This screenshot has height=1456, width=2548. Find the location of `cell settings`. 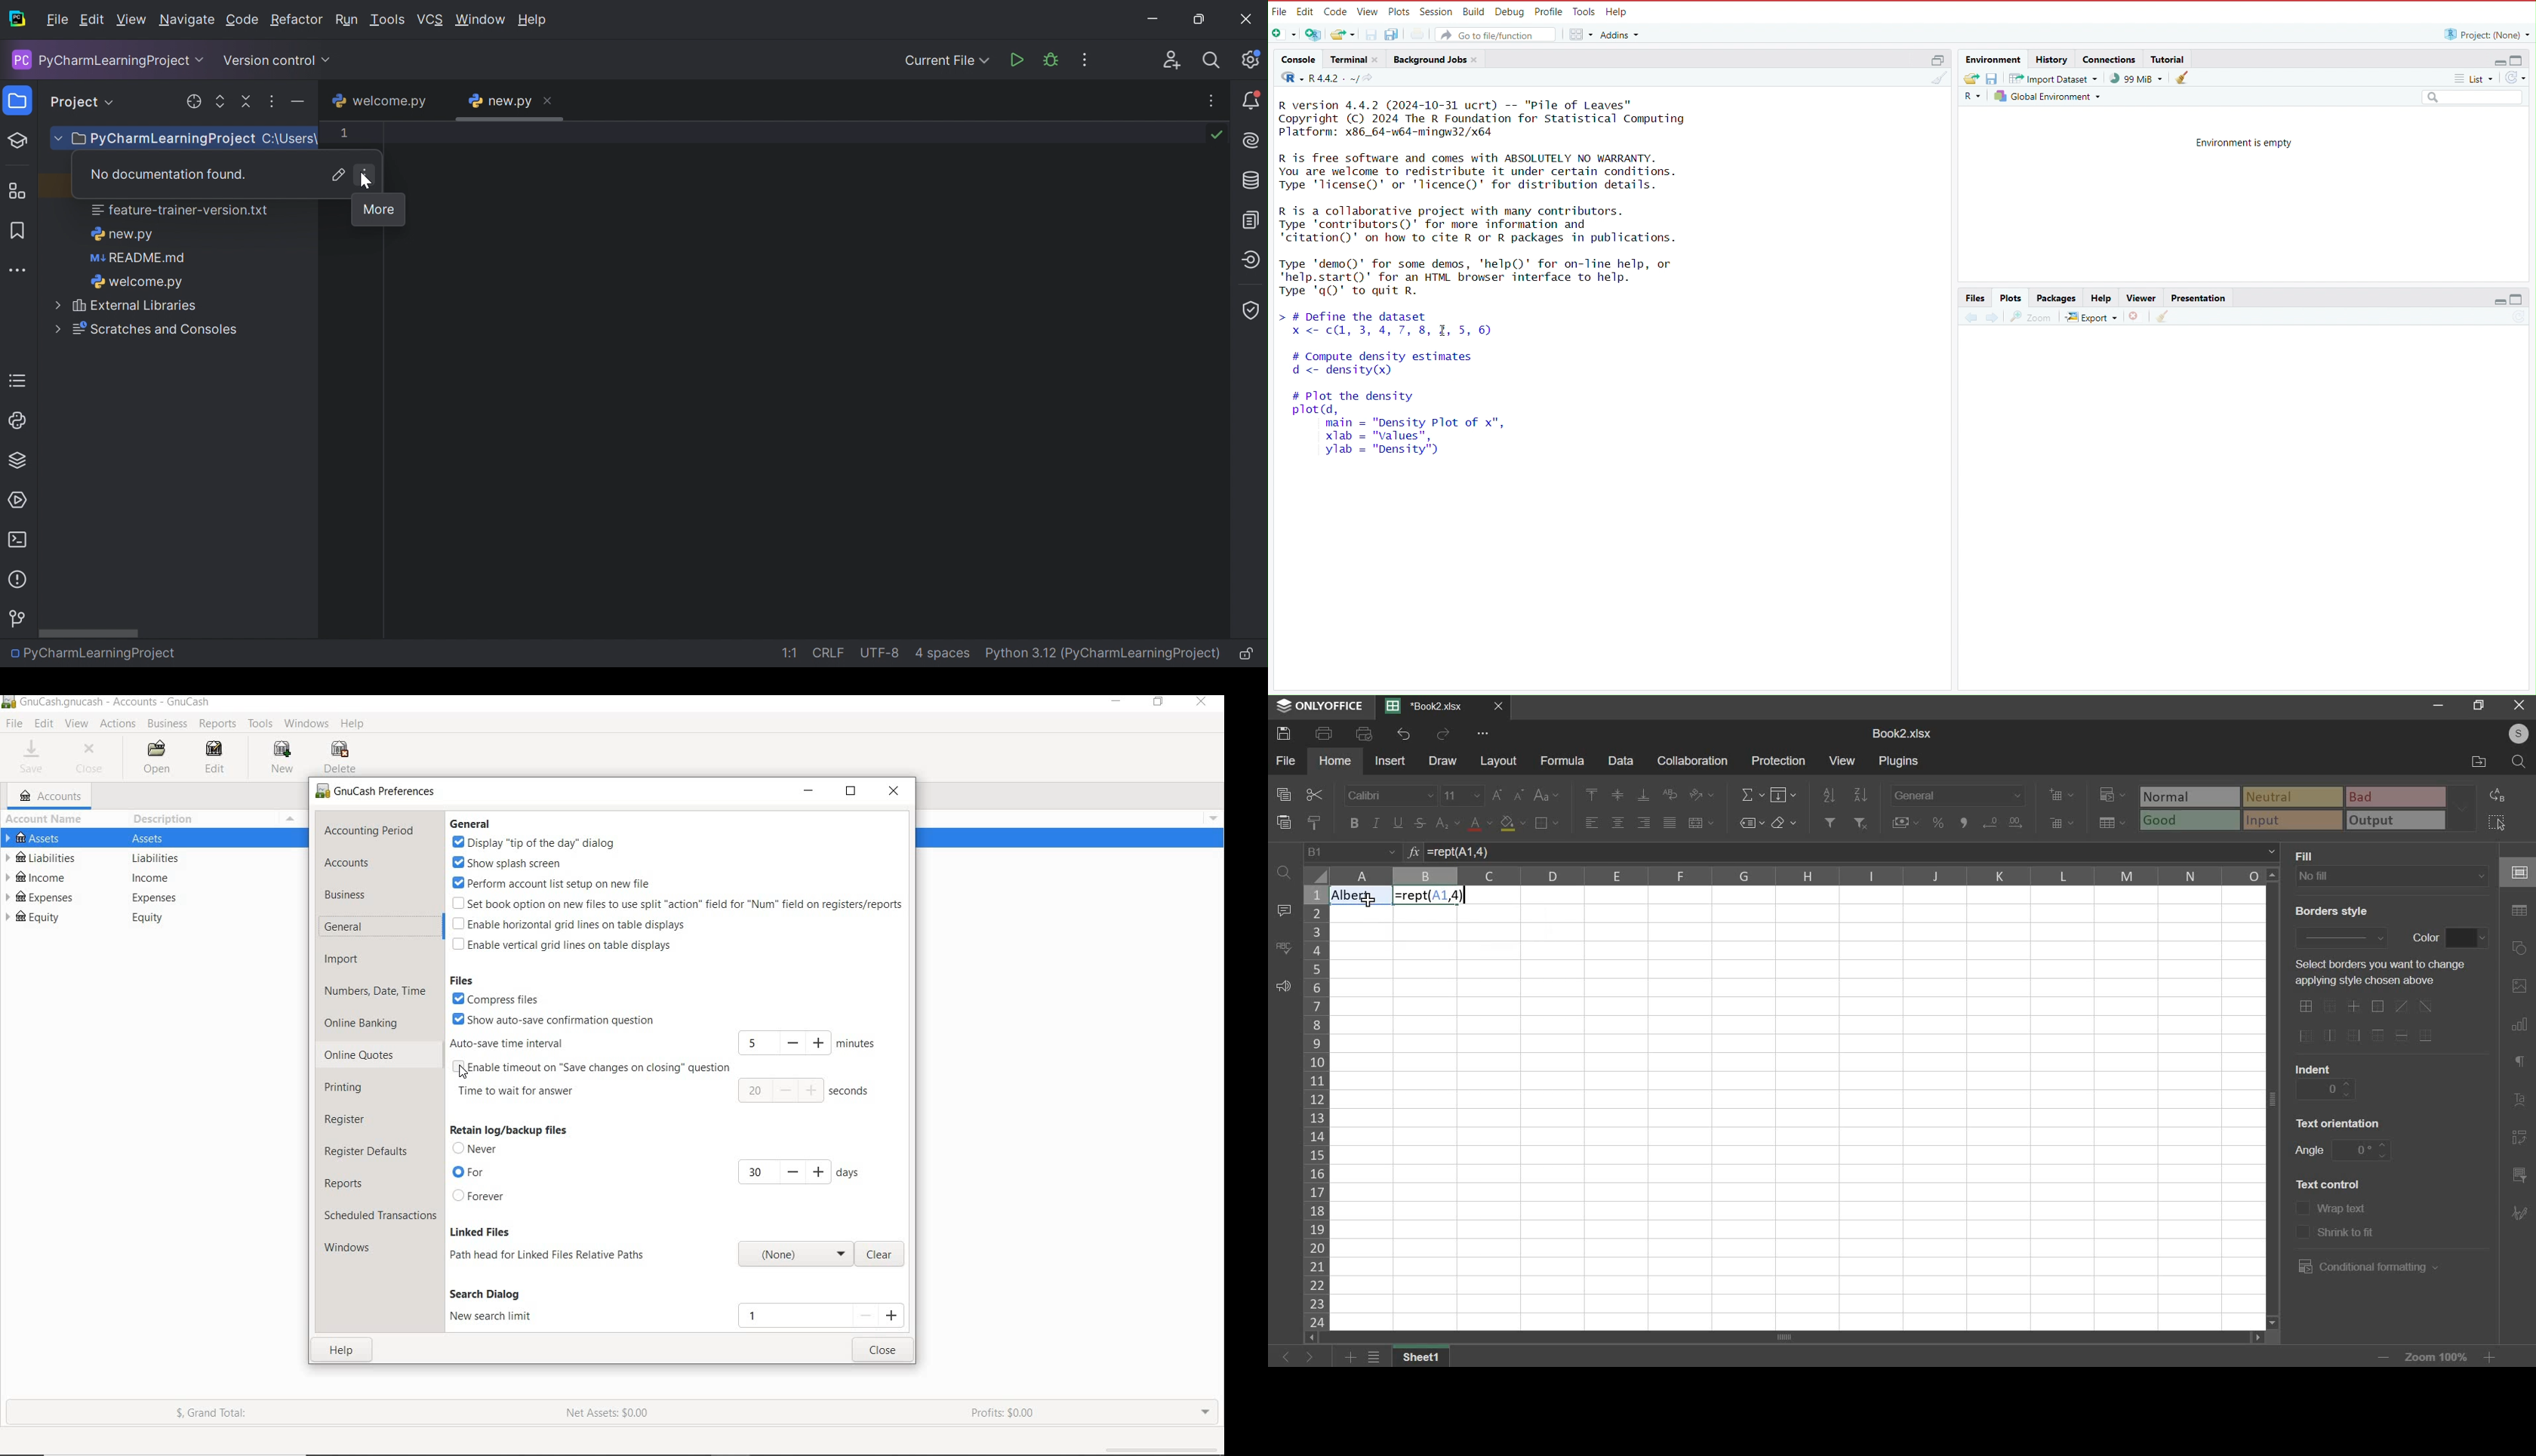

cell settings is located at coordinates (2519, 872).